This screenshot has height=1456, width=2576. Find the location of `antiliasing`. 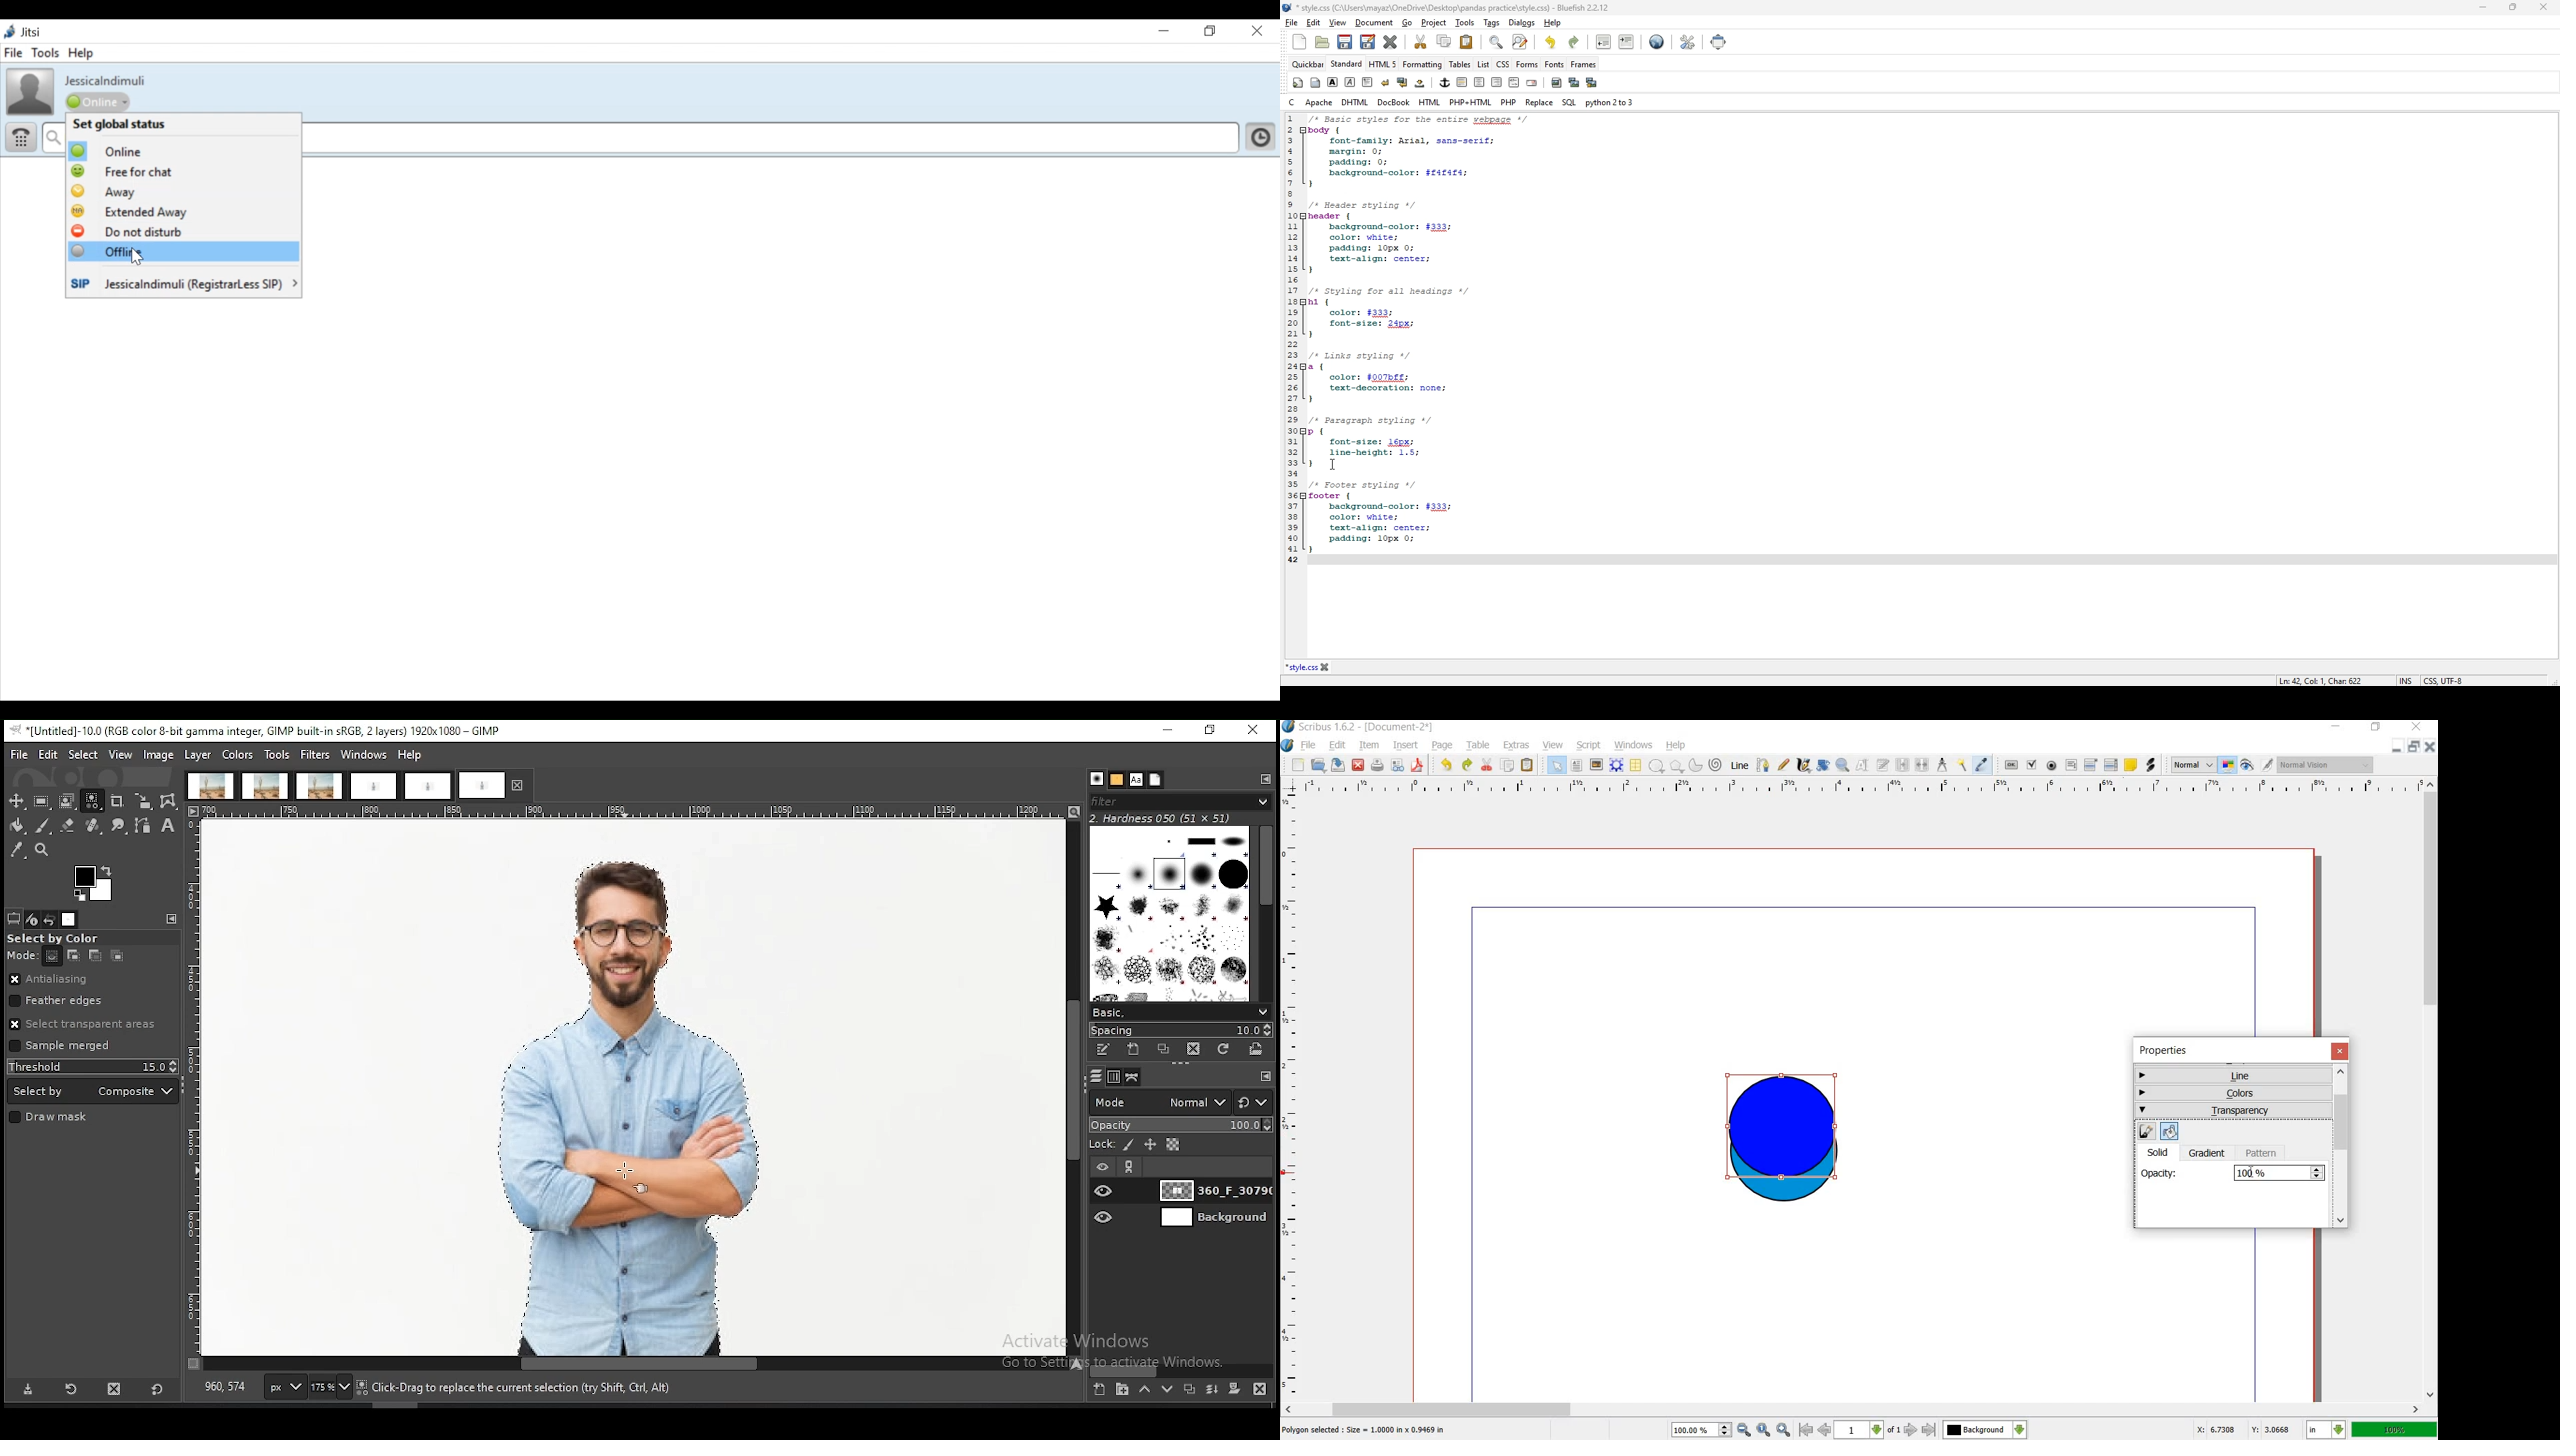

antiliasing is located at coordinates (92, 980).